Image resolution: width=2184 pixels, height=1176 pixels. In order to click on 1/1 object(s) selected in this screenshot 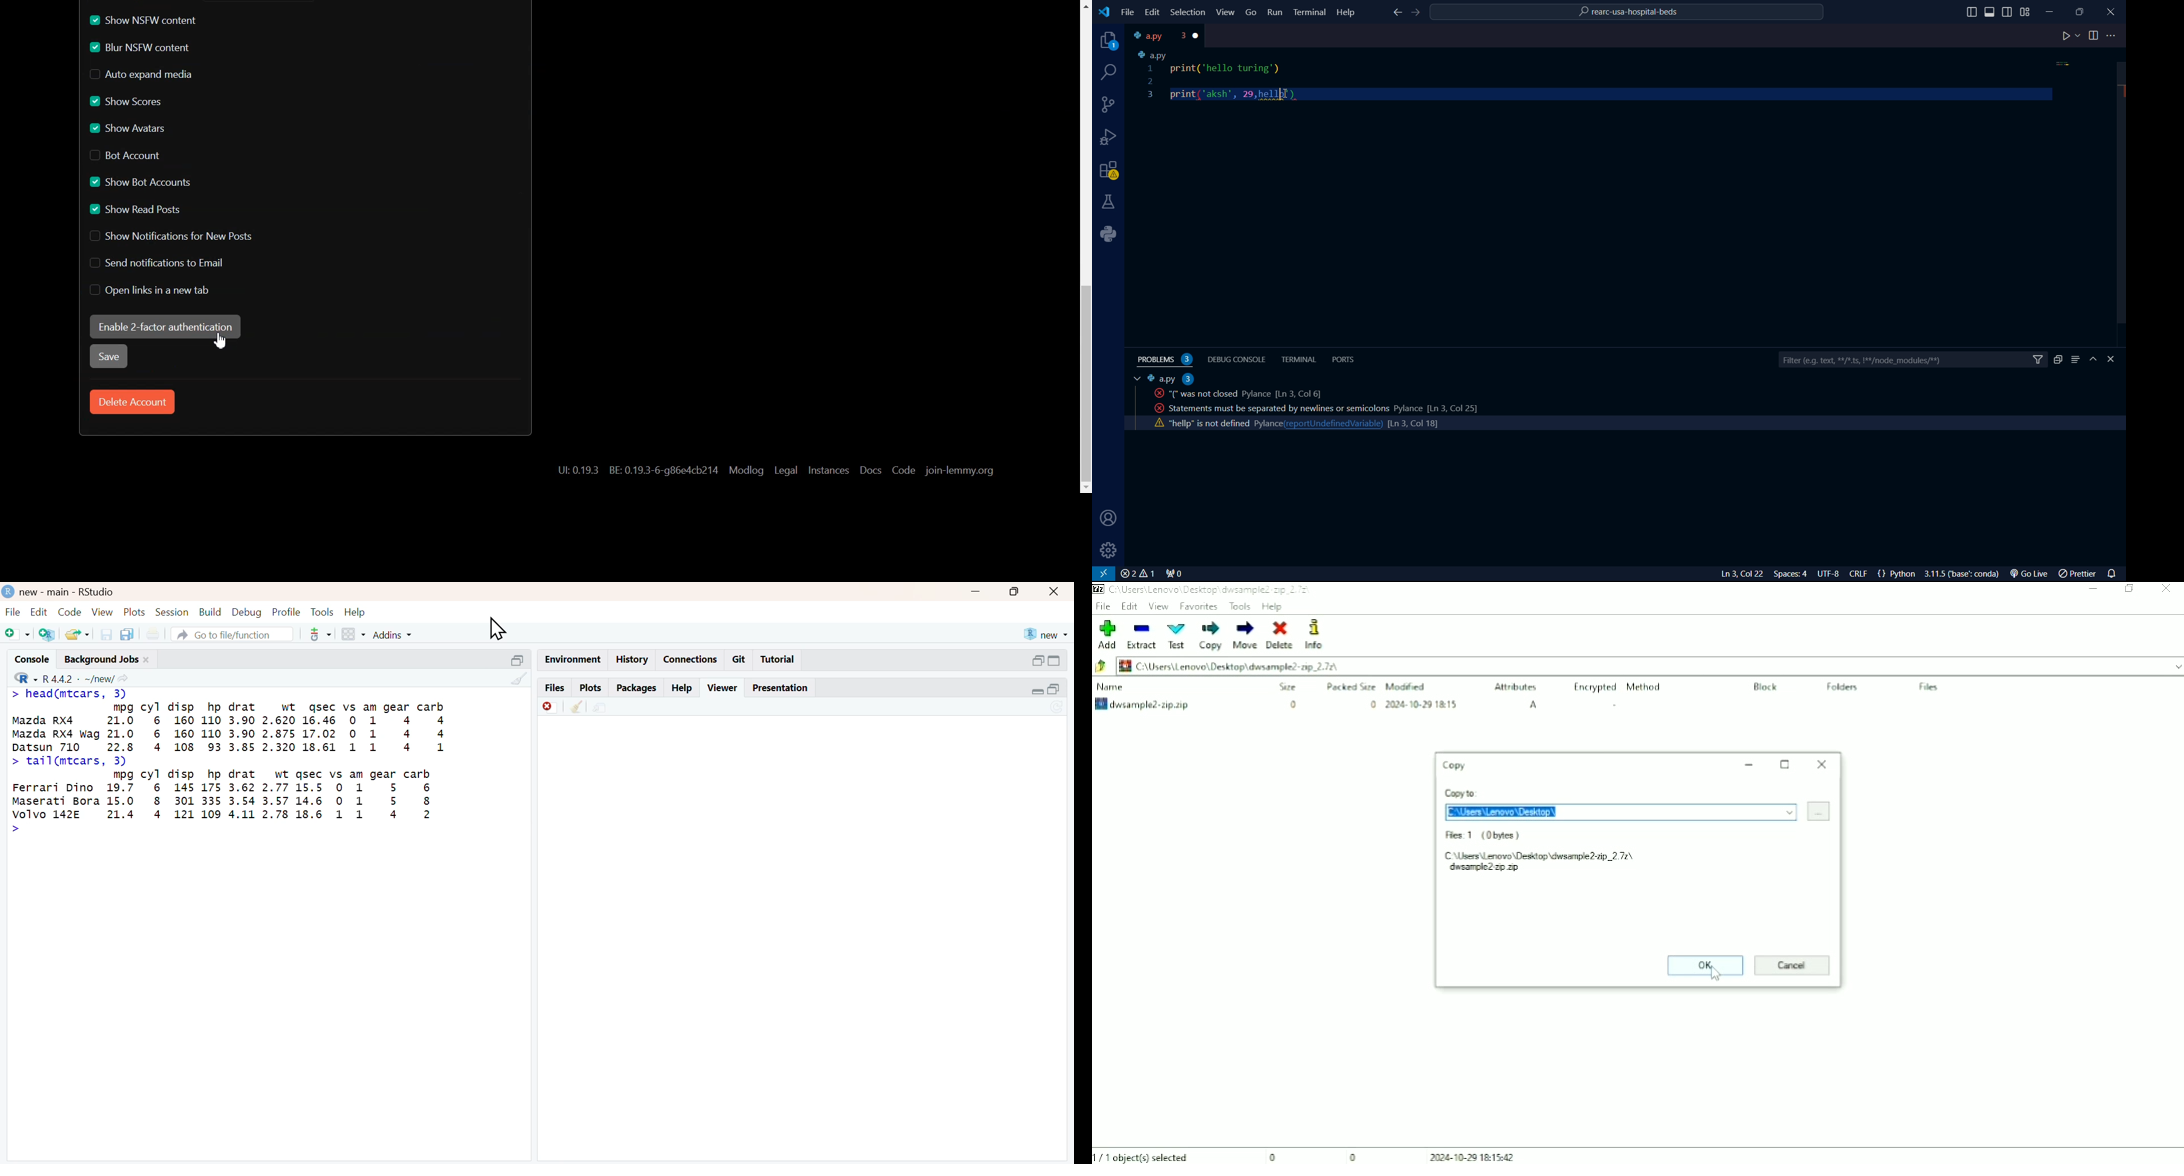, I will do `click(1143, 1156)`.